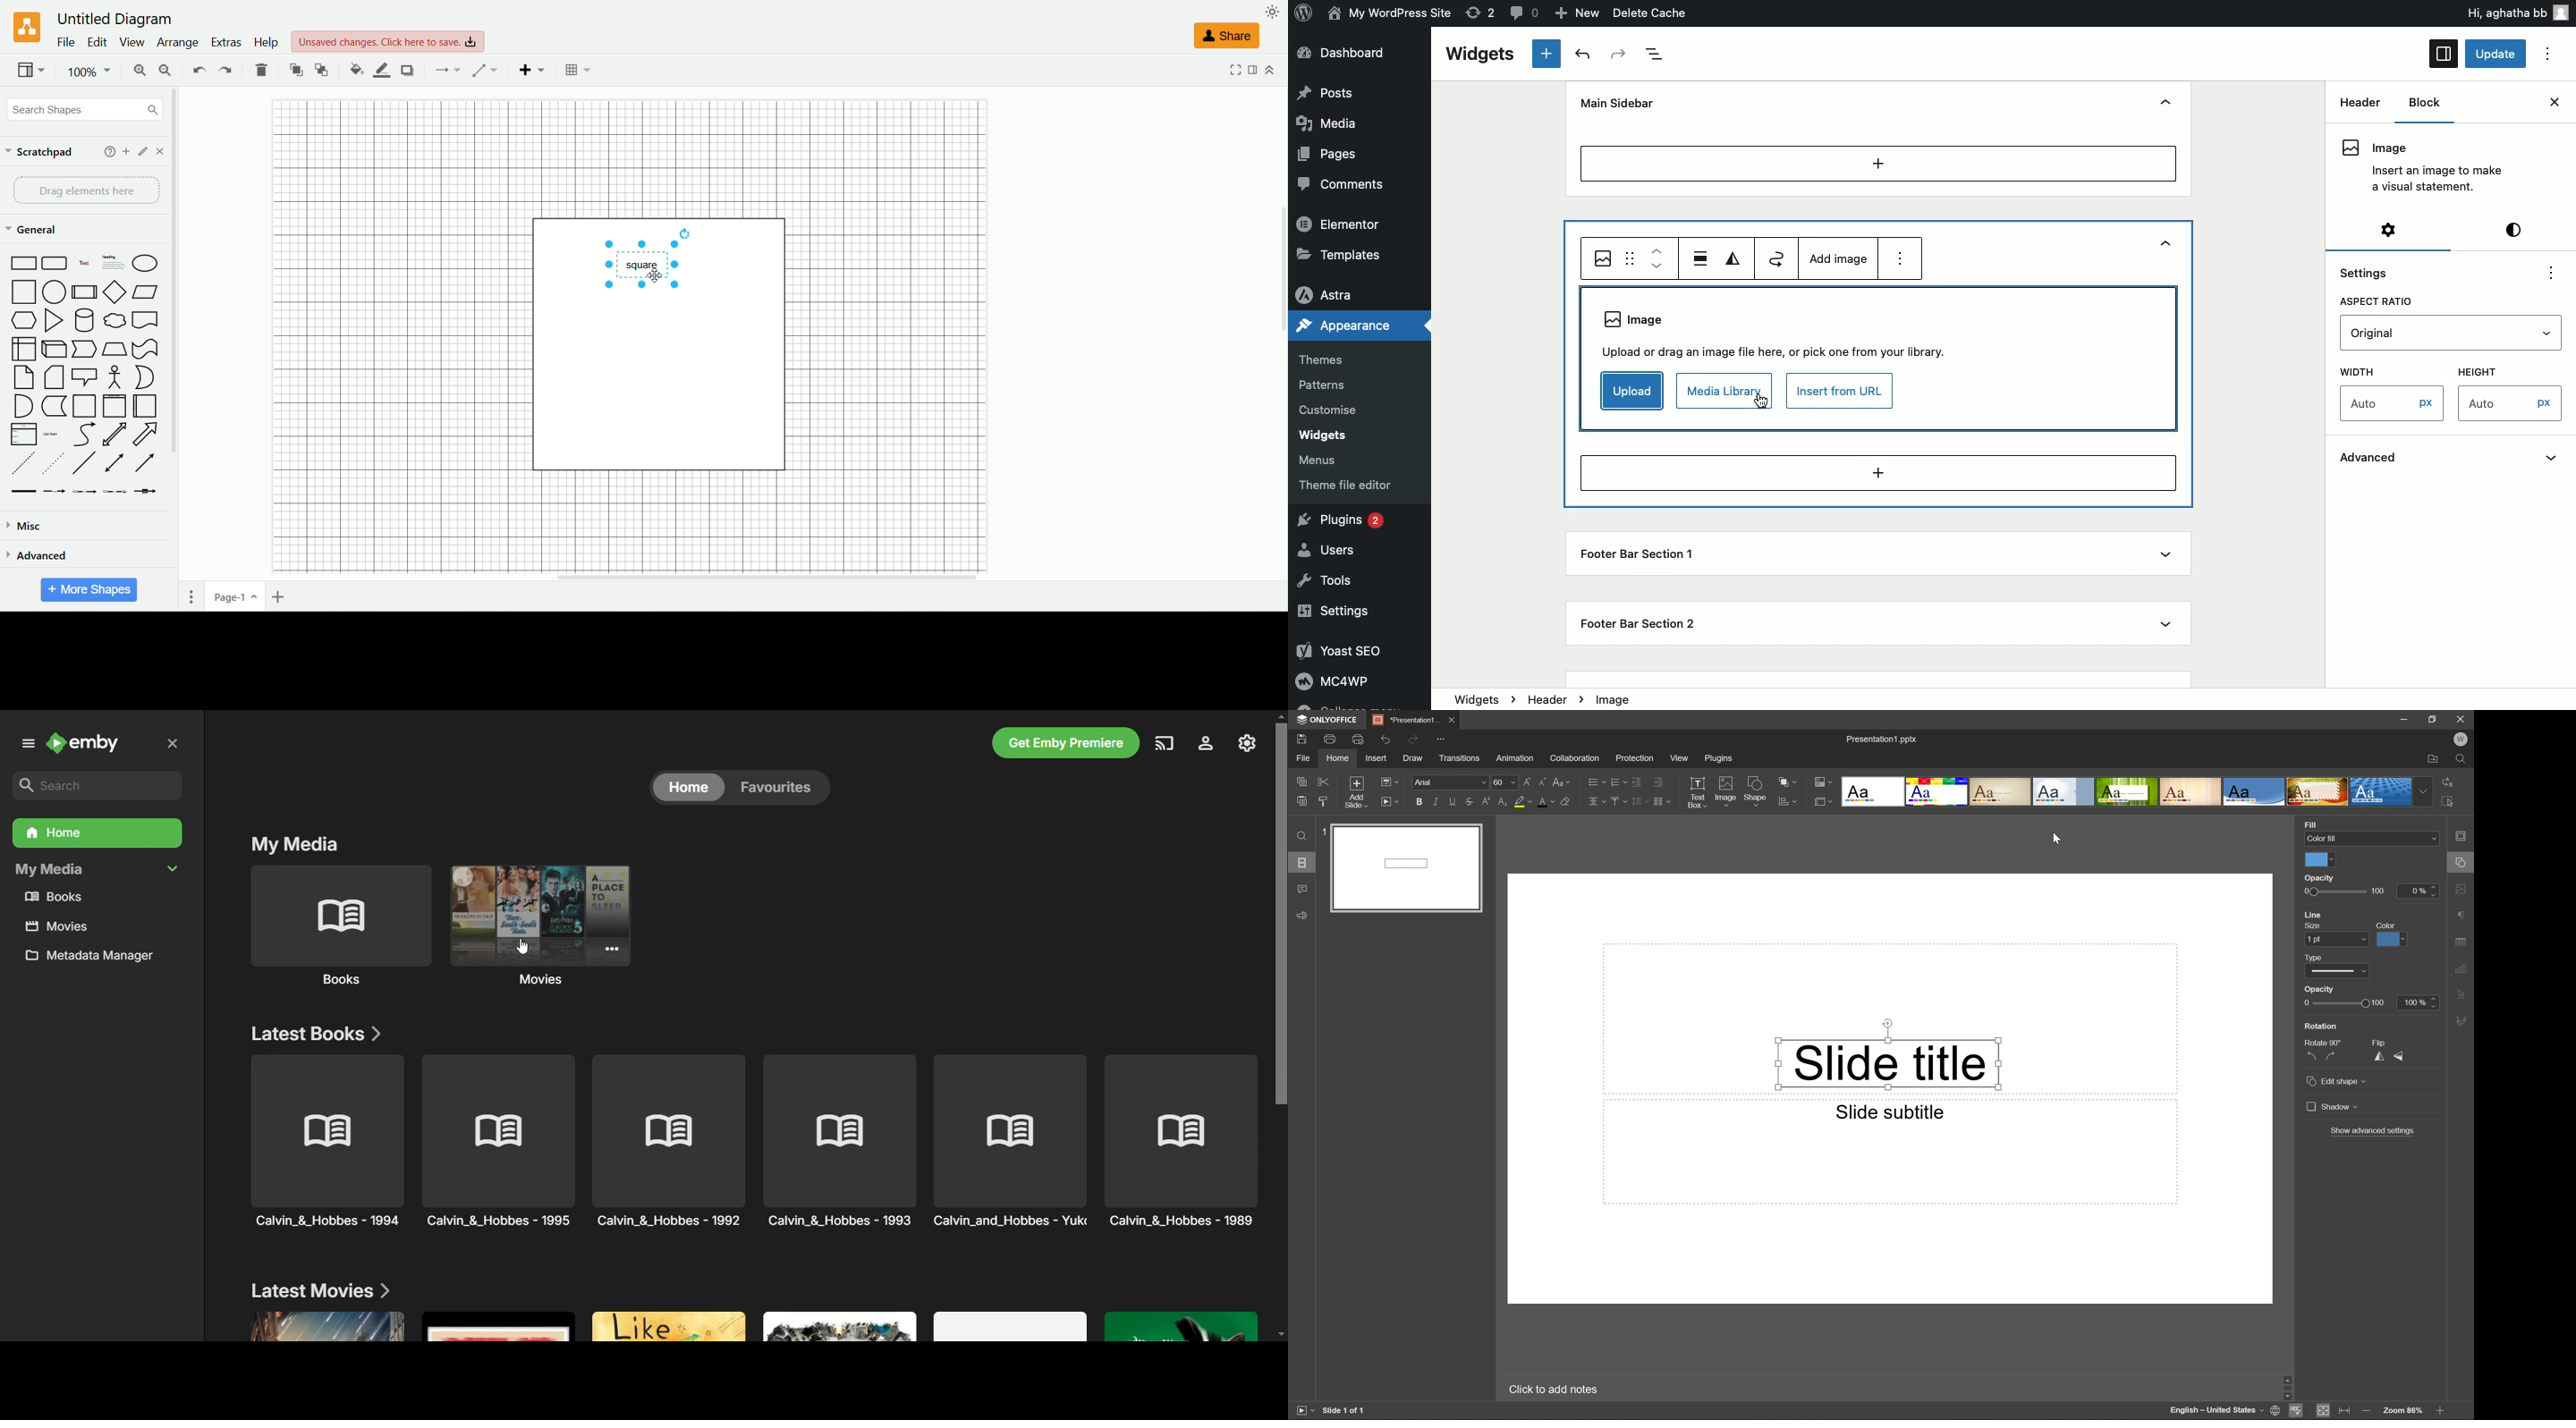  I want to click on Zoom 103%, so click(2403, 1410).